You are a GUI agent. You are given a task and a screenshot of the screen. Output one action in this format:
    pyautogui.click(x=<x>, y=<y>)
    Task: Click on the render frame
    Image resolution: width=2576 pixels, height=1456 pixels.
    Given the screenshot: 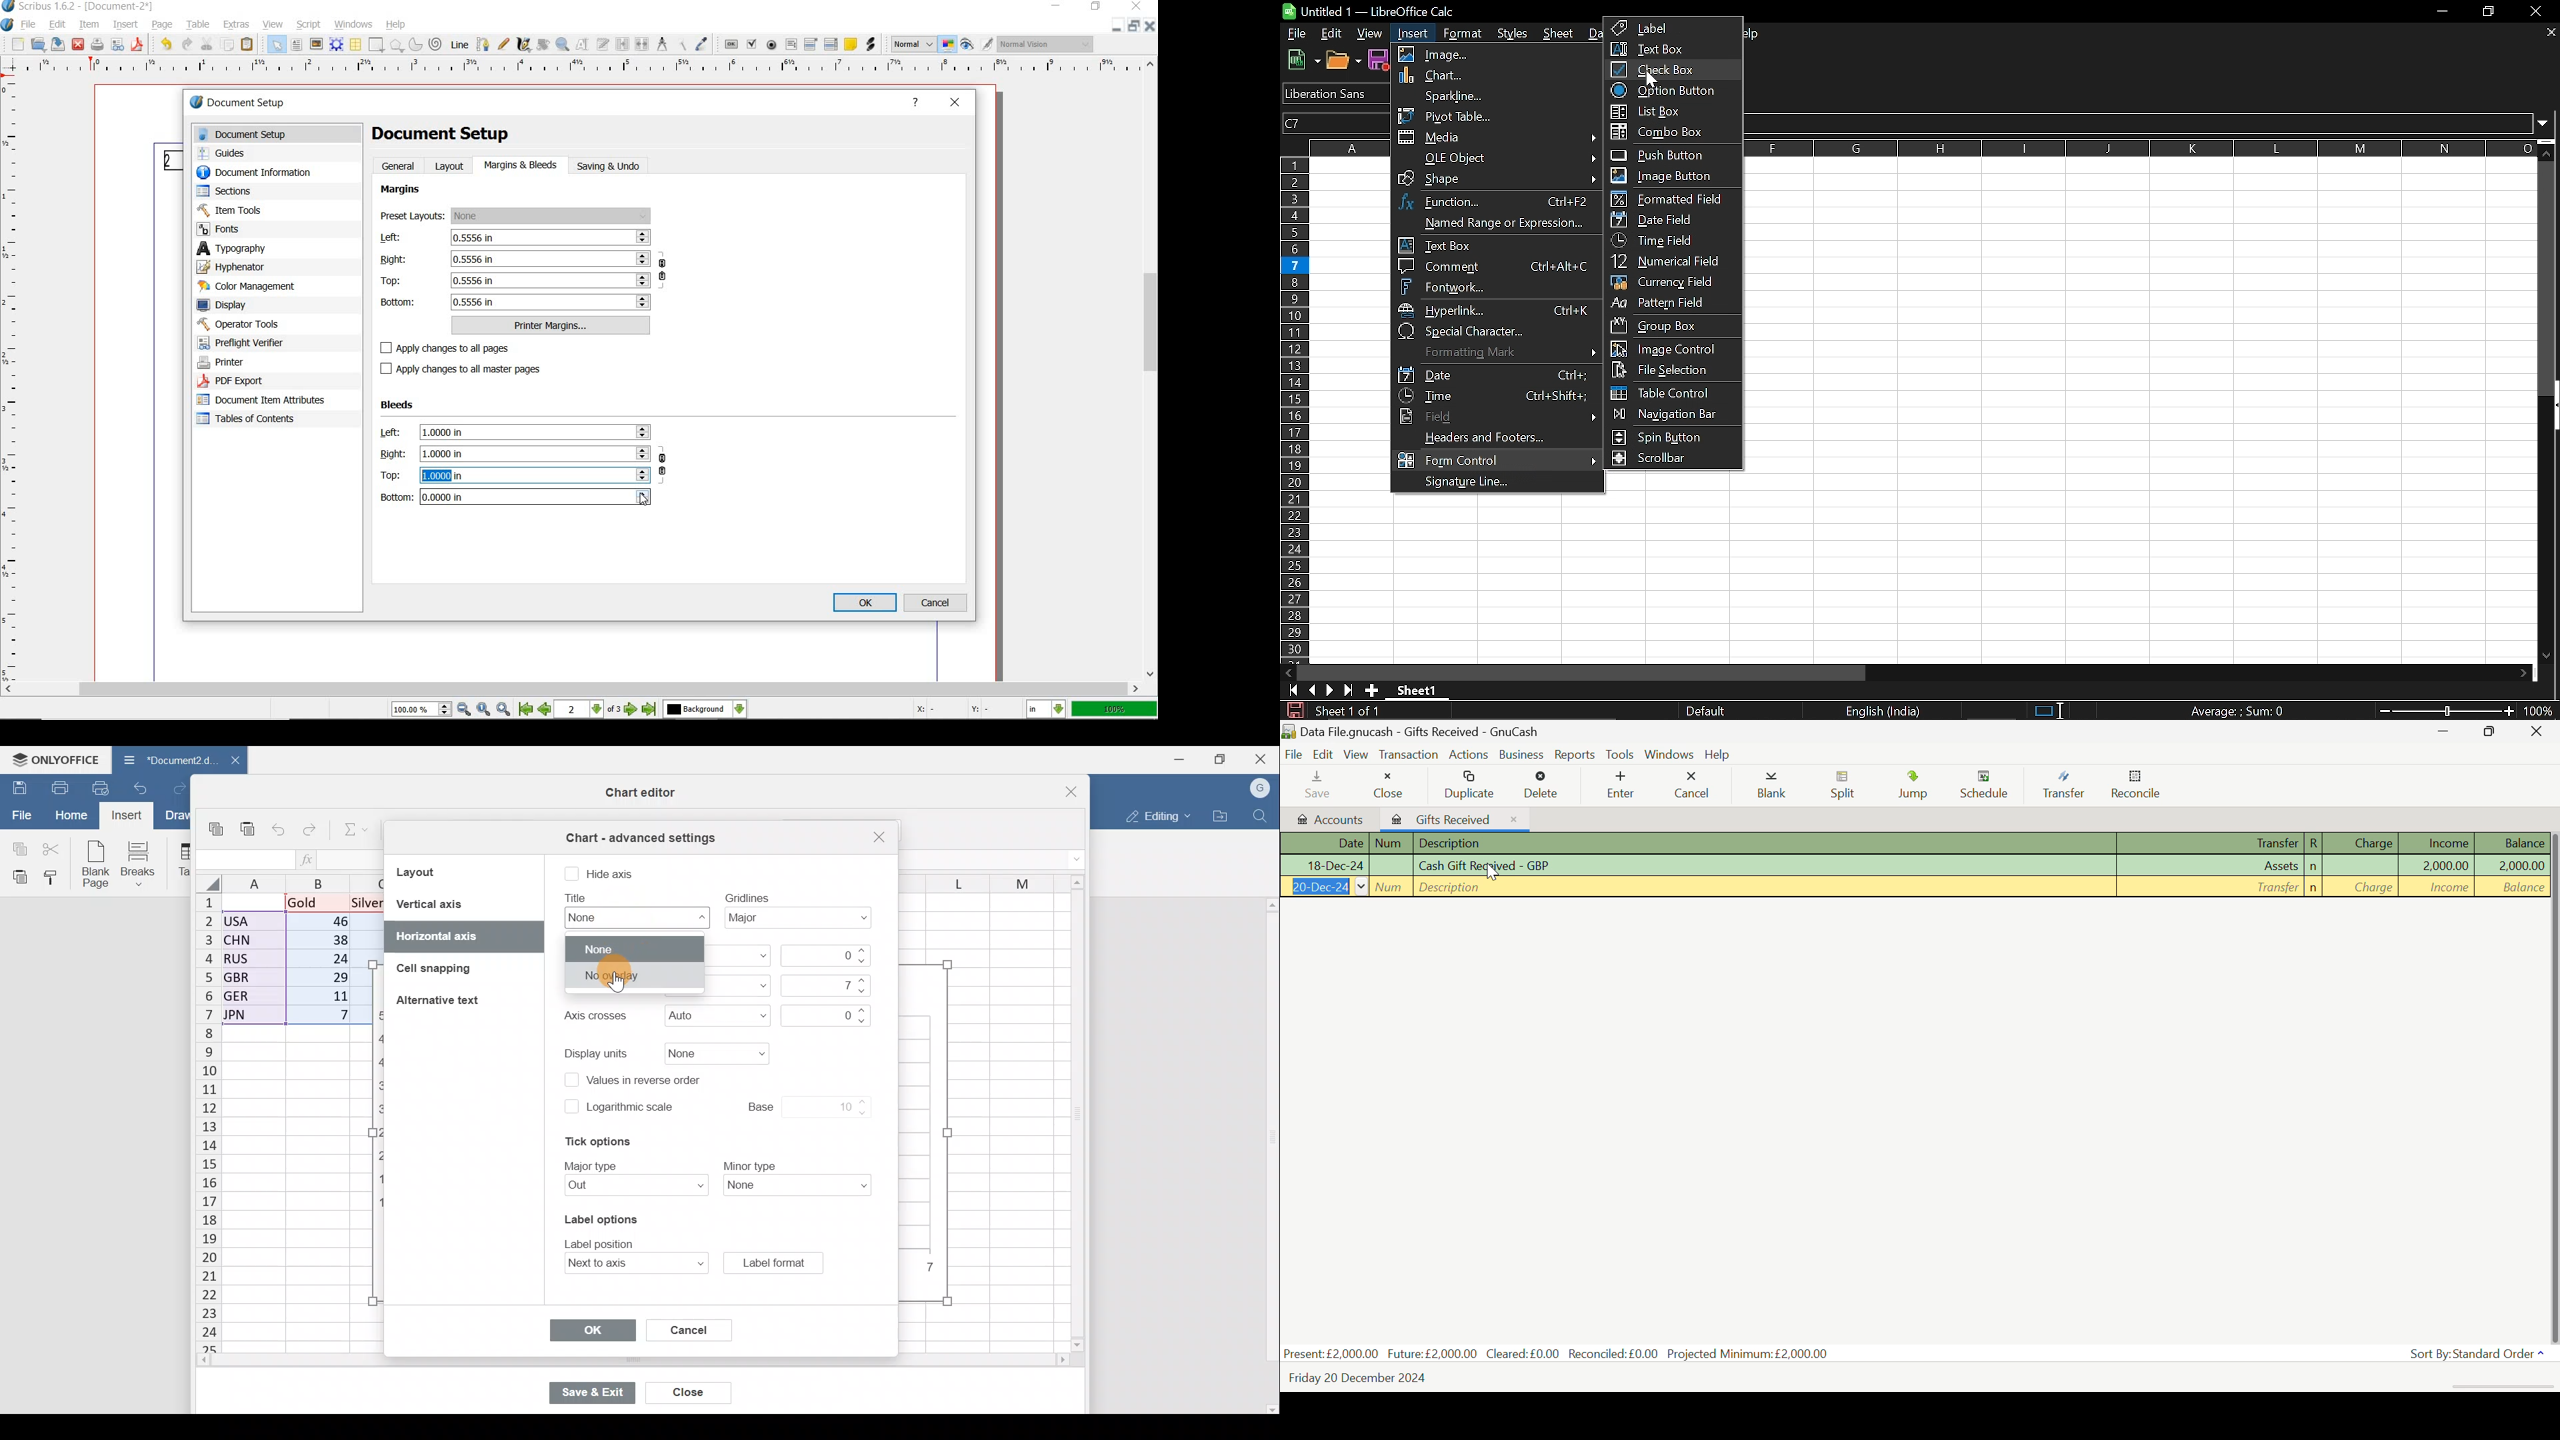 What is the action you would take?
    pyautogui.click(x=337, y=43)
    